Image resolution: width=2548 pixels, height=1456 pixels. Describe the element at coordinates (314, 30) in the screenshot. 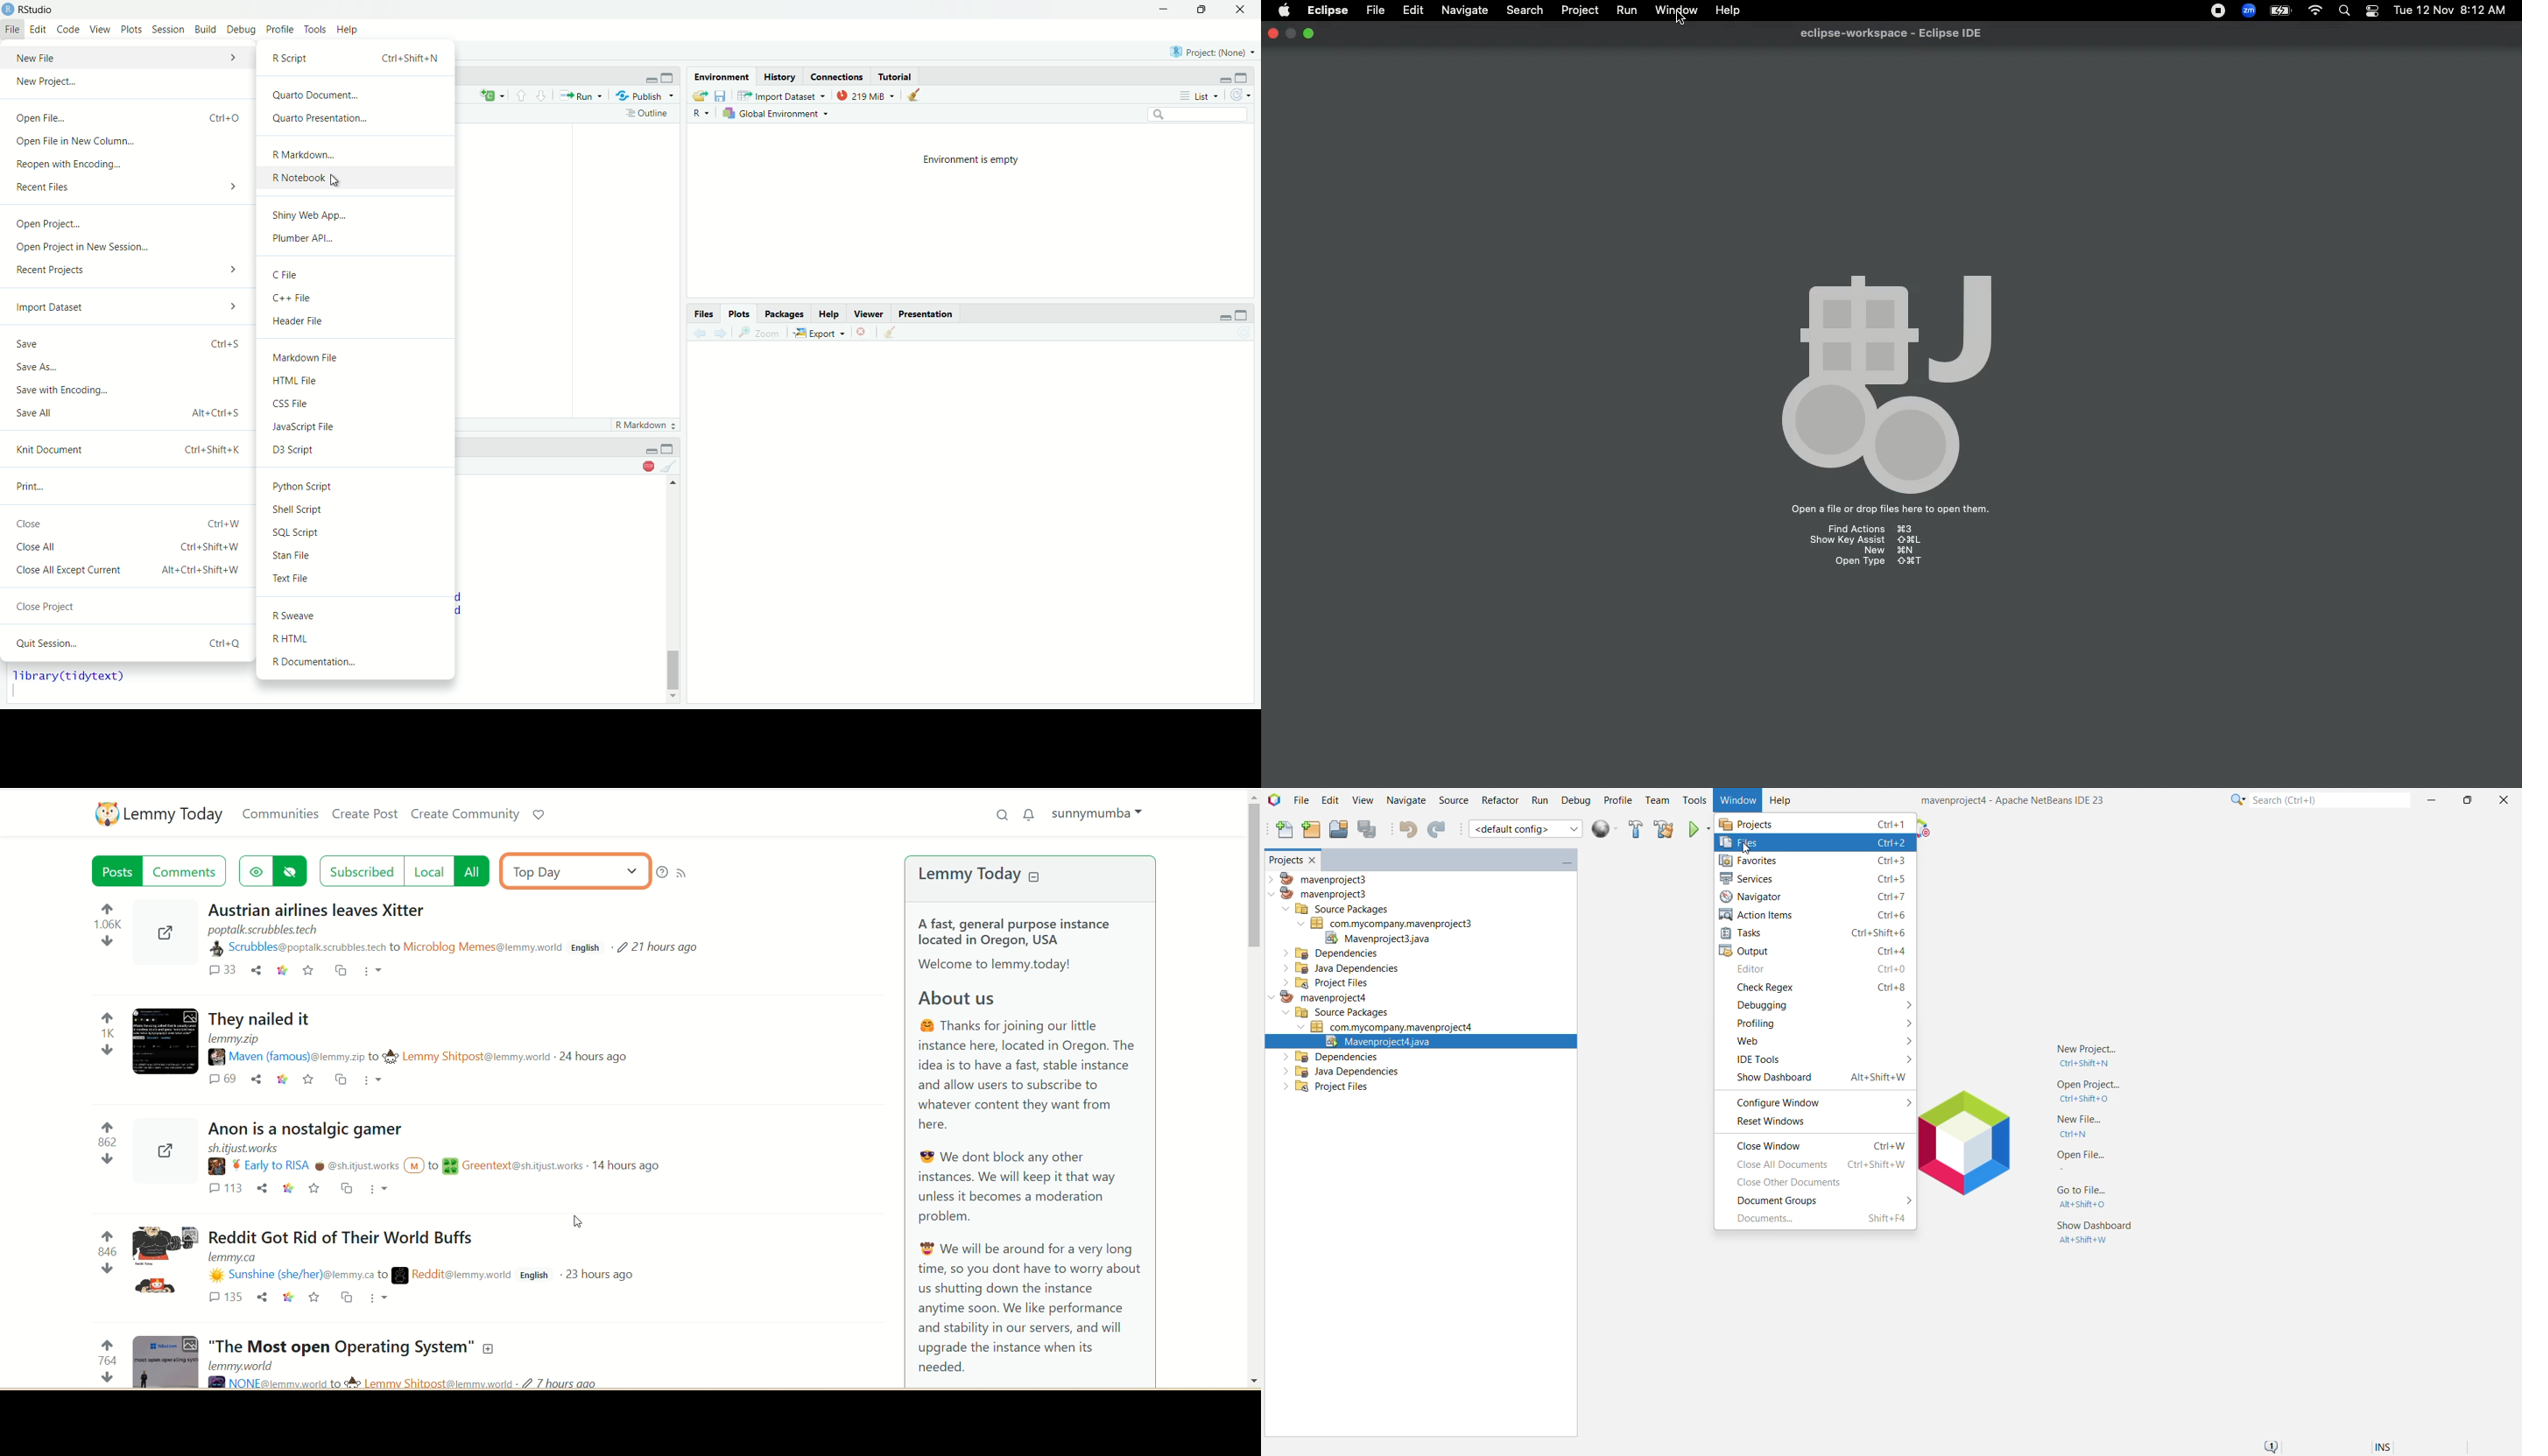

I see `Tools` at that location.